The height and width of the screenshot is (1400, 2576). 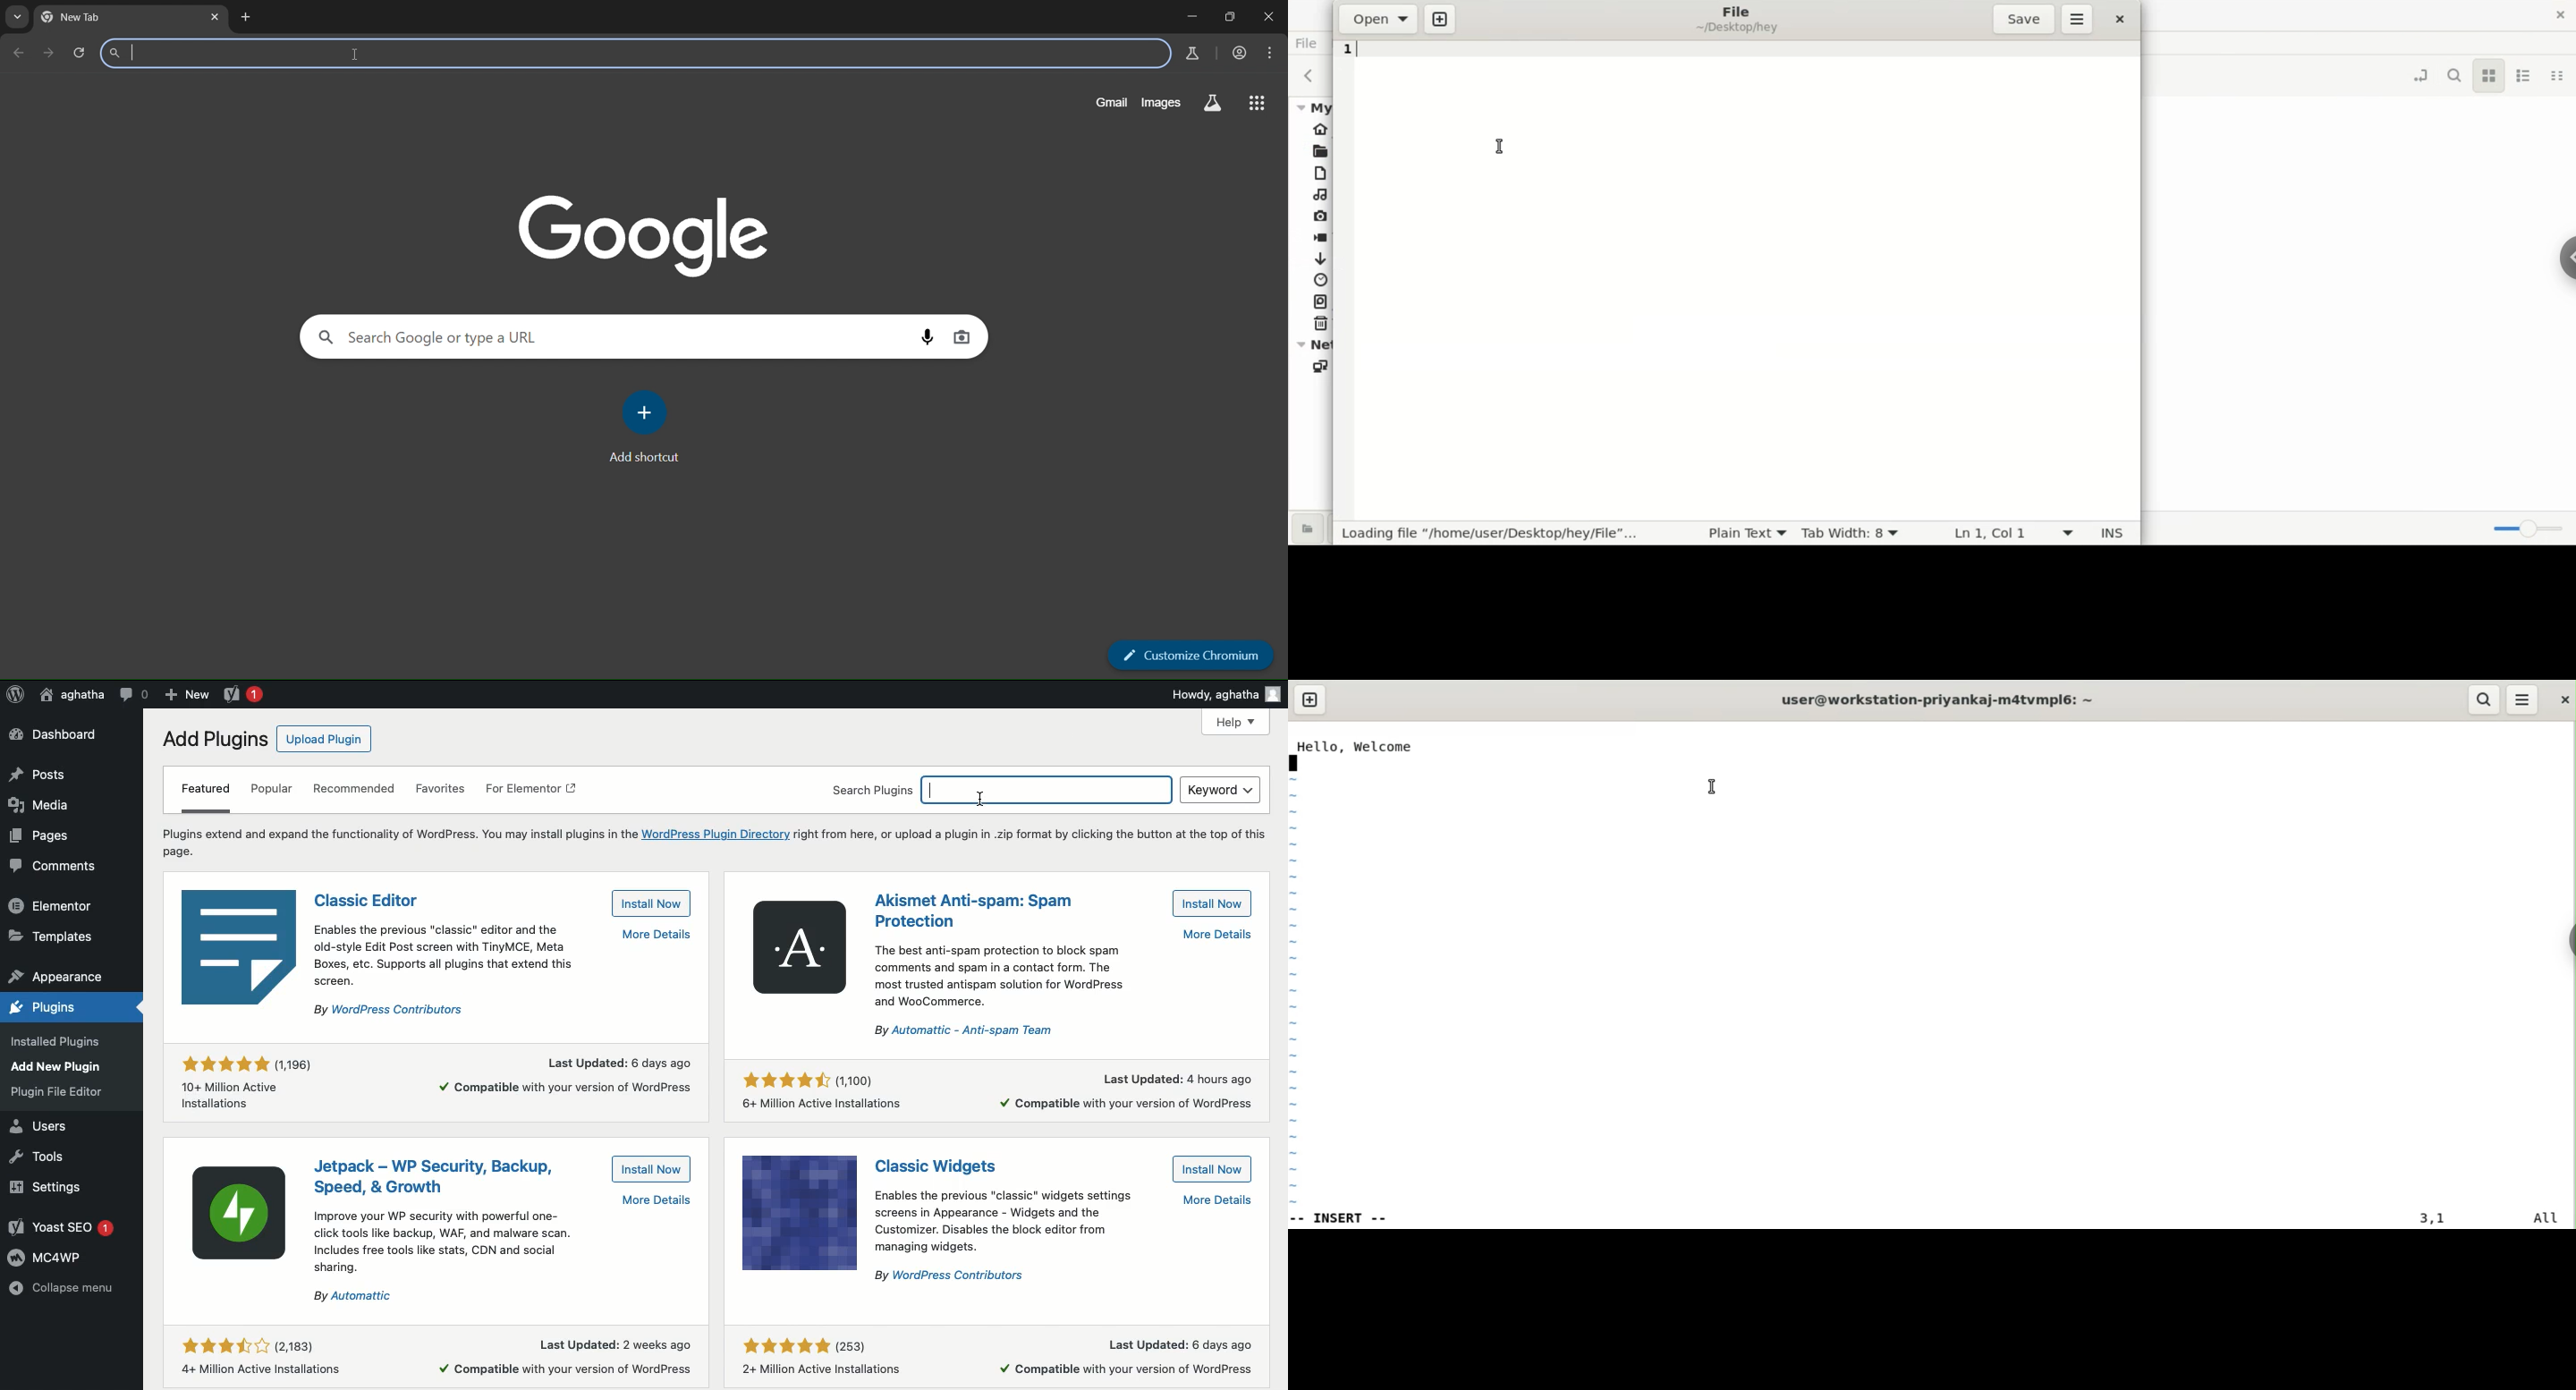 What do you see at coordinates (929, 339) in the screenshot?
I see `voice search` at bounding box center [929, 339].